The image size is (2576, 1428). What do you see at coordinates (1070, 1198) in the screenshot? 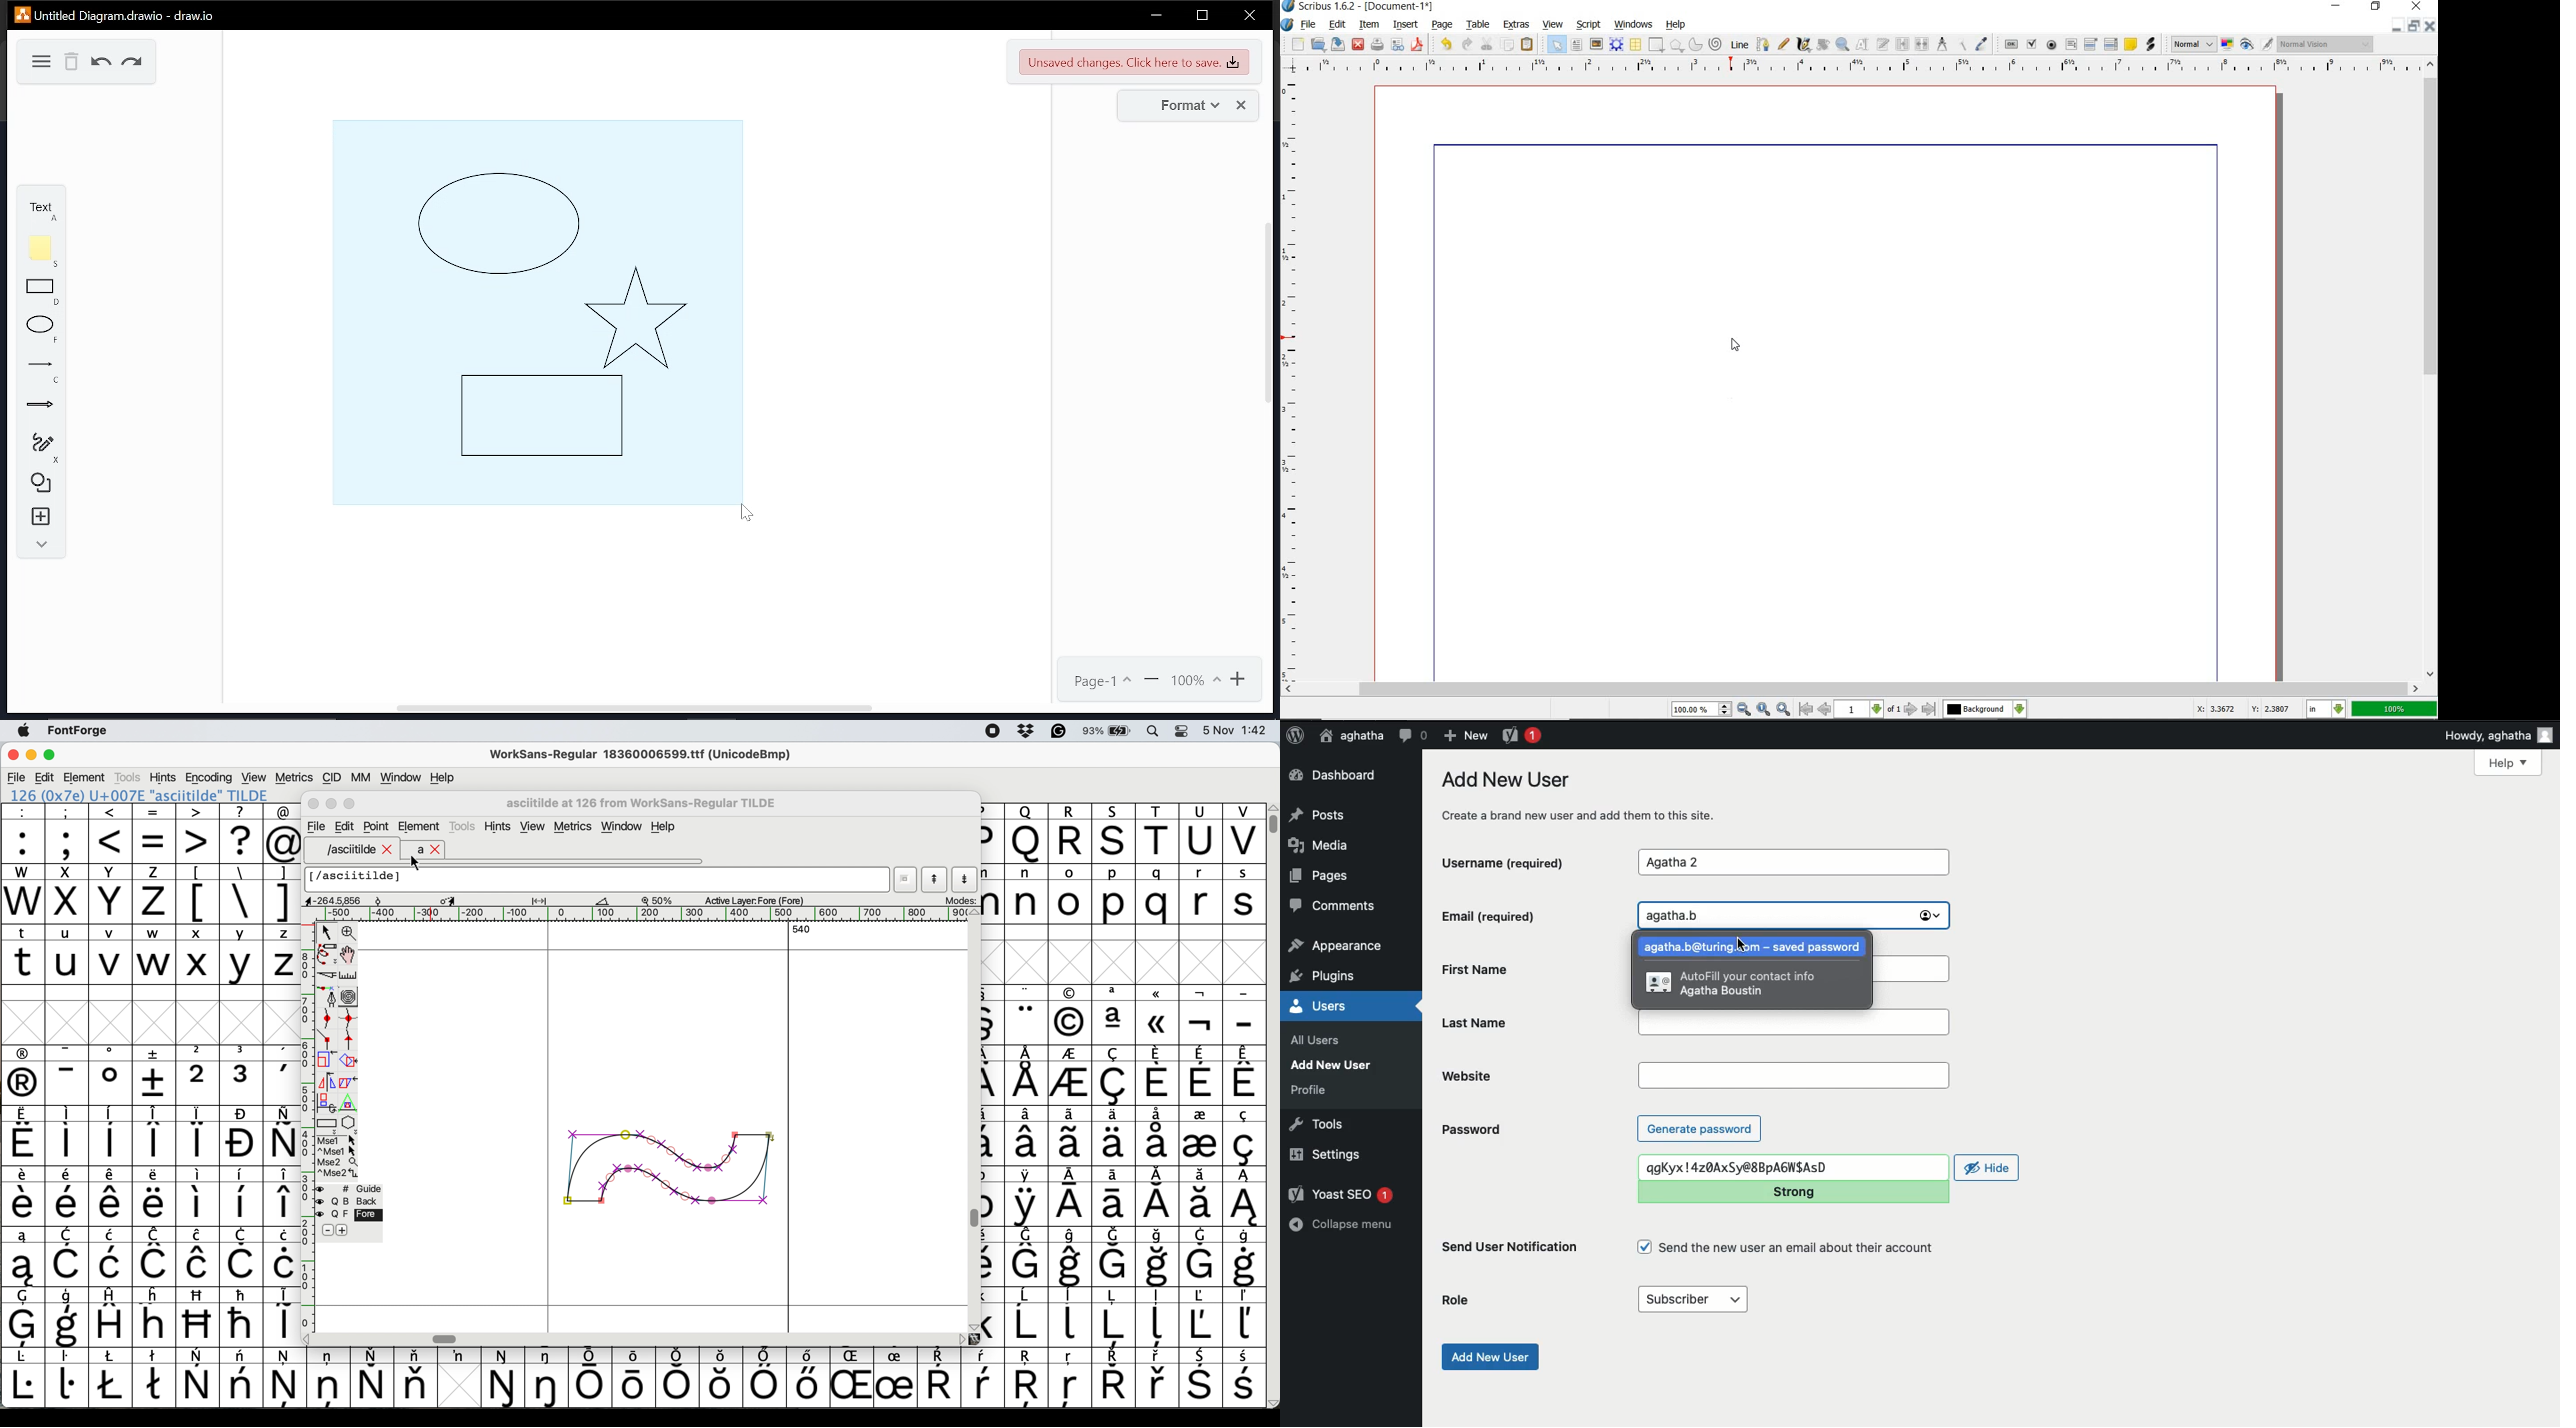
I see `symbol` at bounding box center [1070, 1198].